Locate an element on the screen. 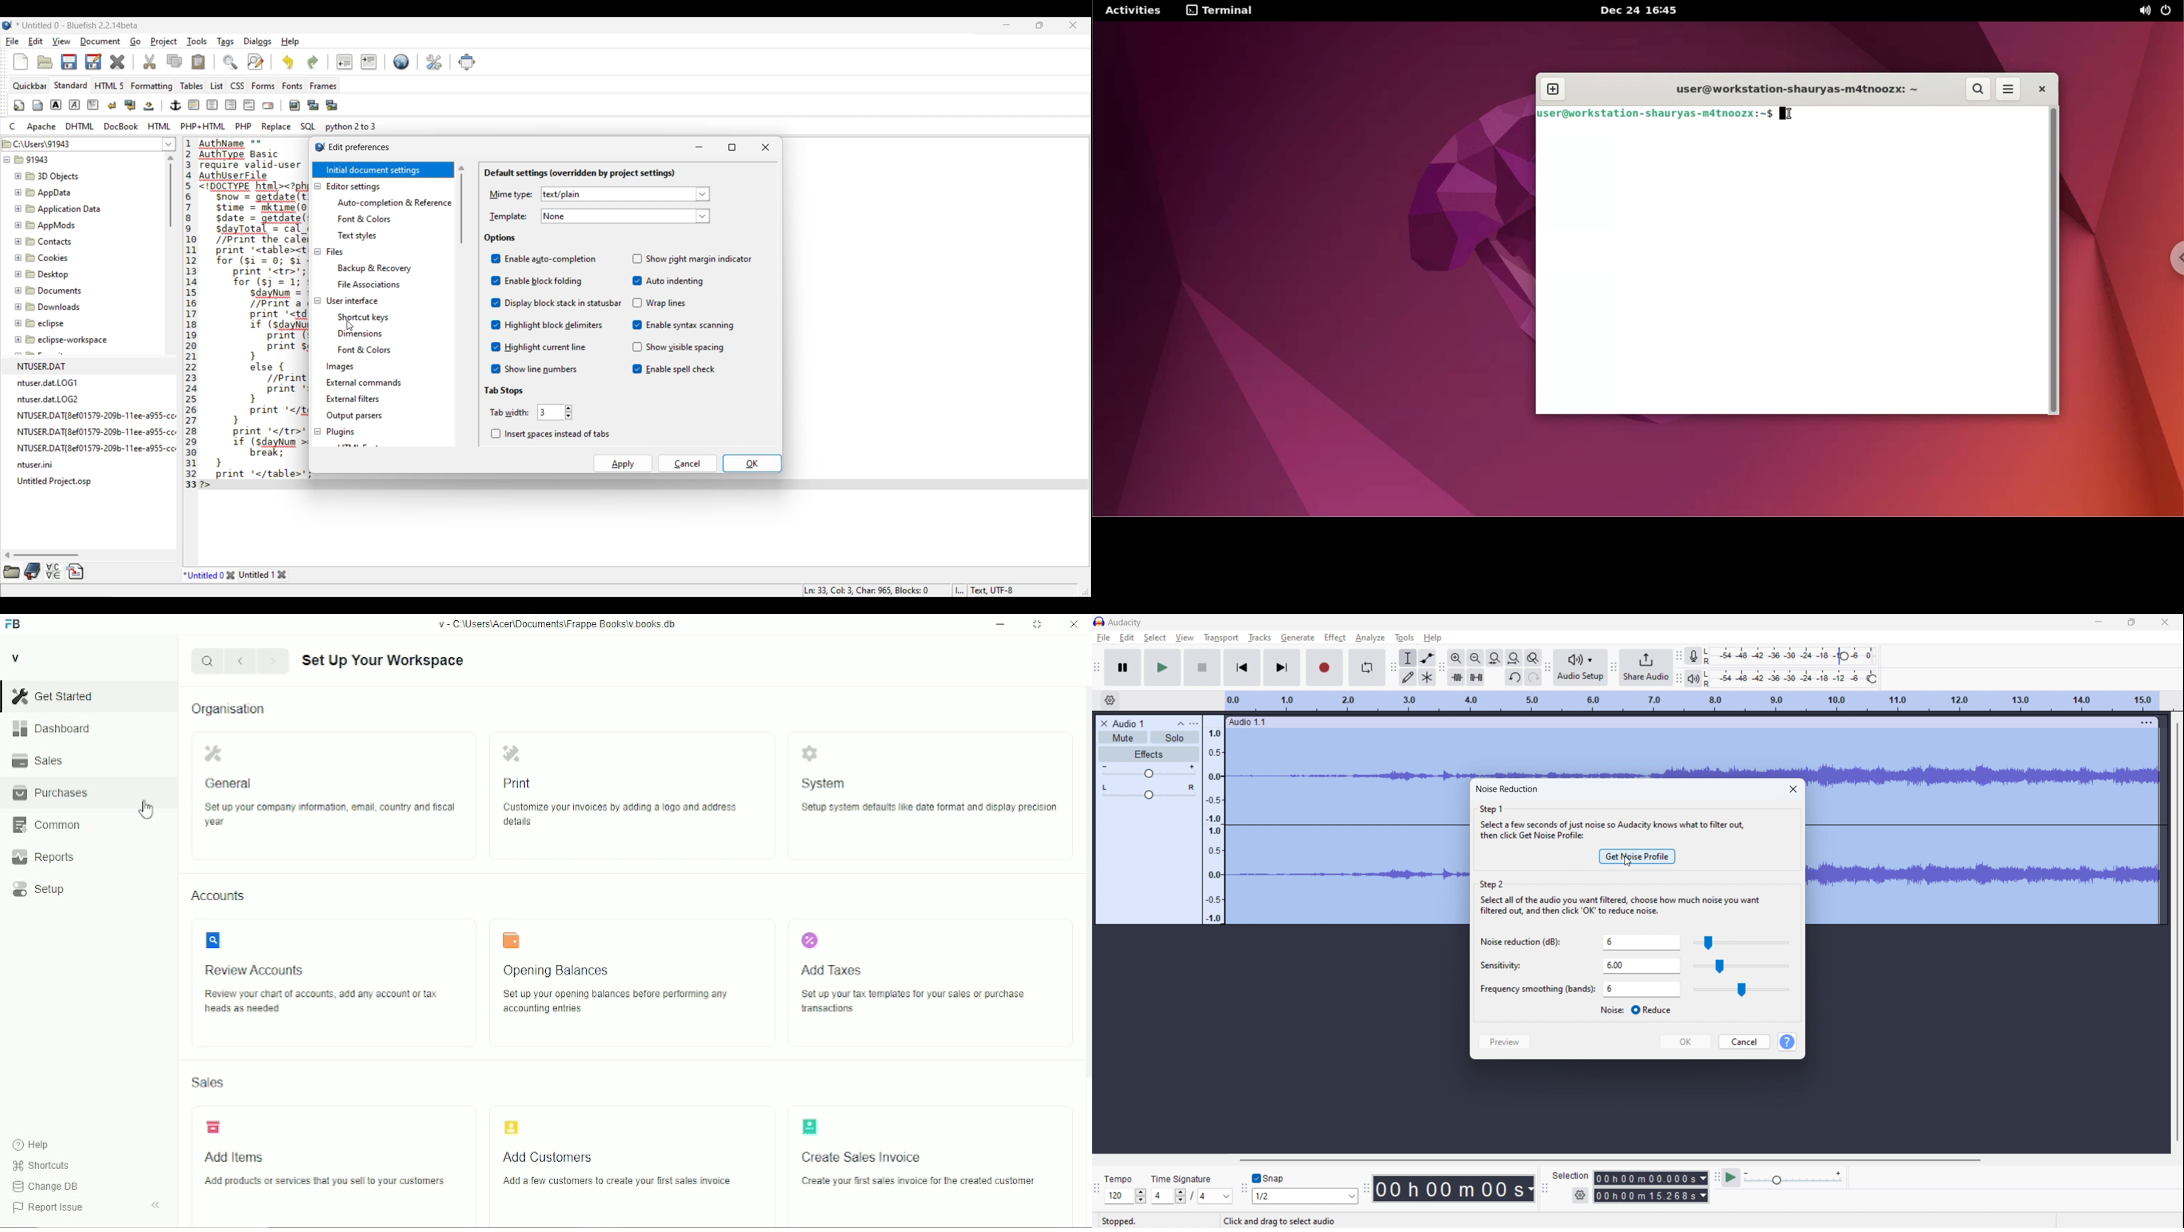  tools is located at coordinates (1405, 638).